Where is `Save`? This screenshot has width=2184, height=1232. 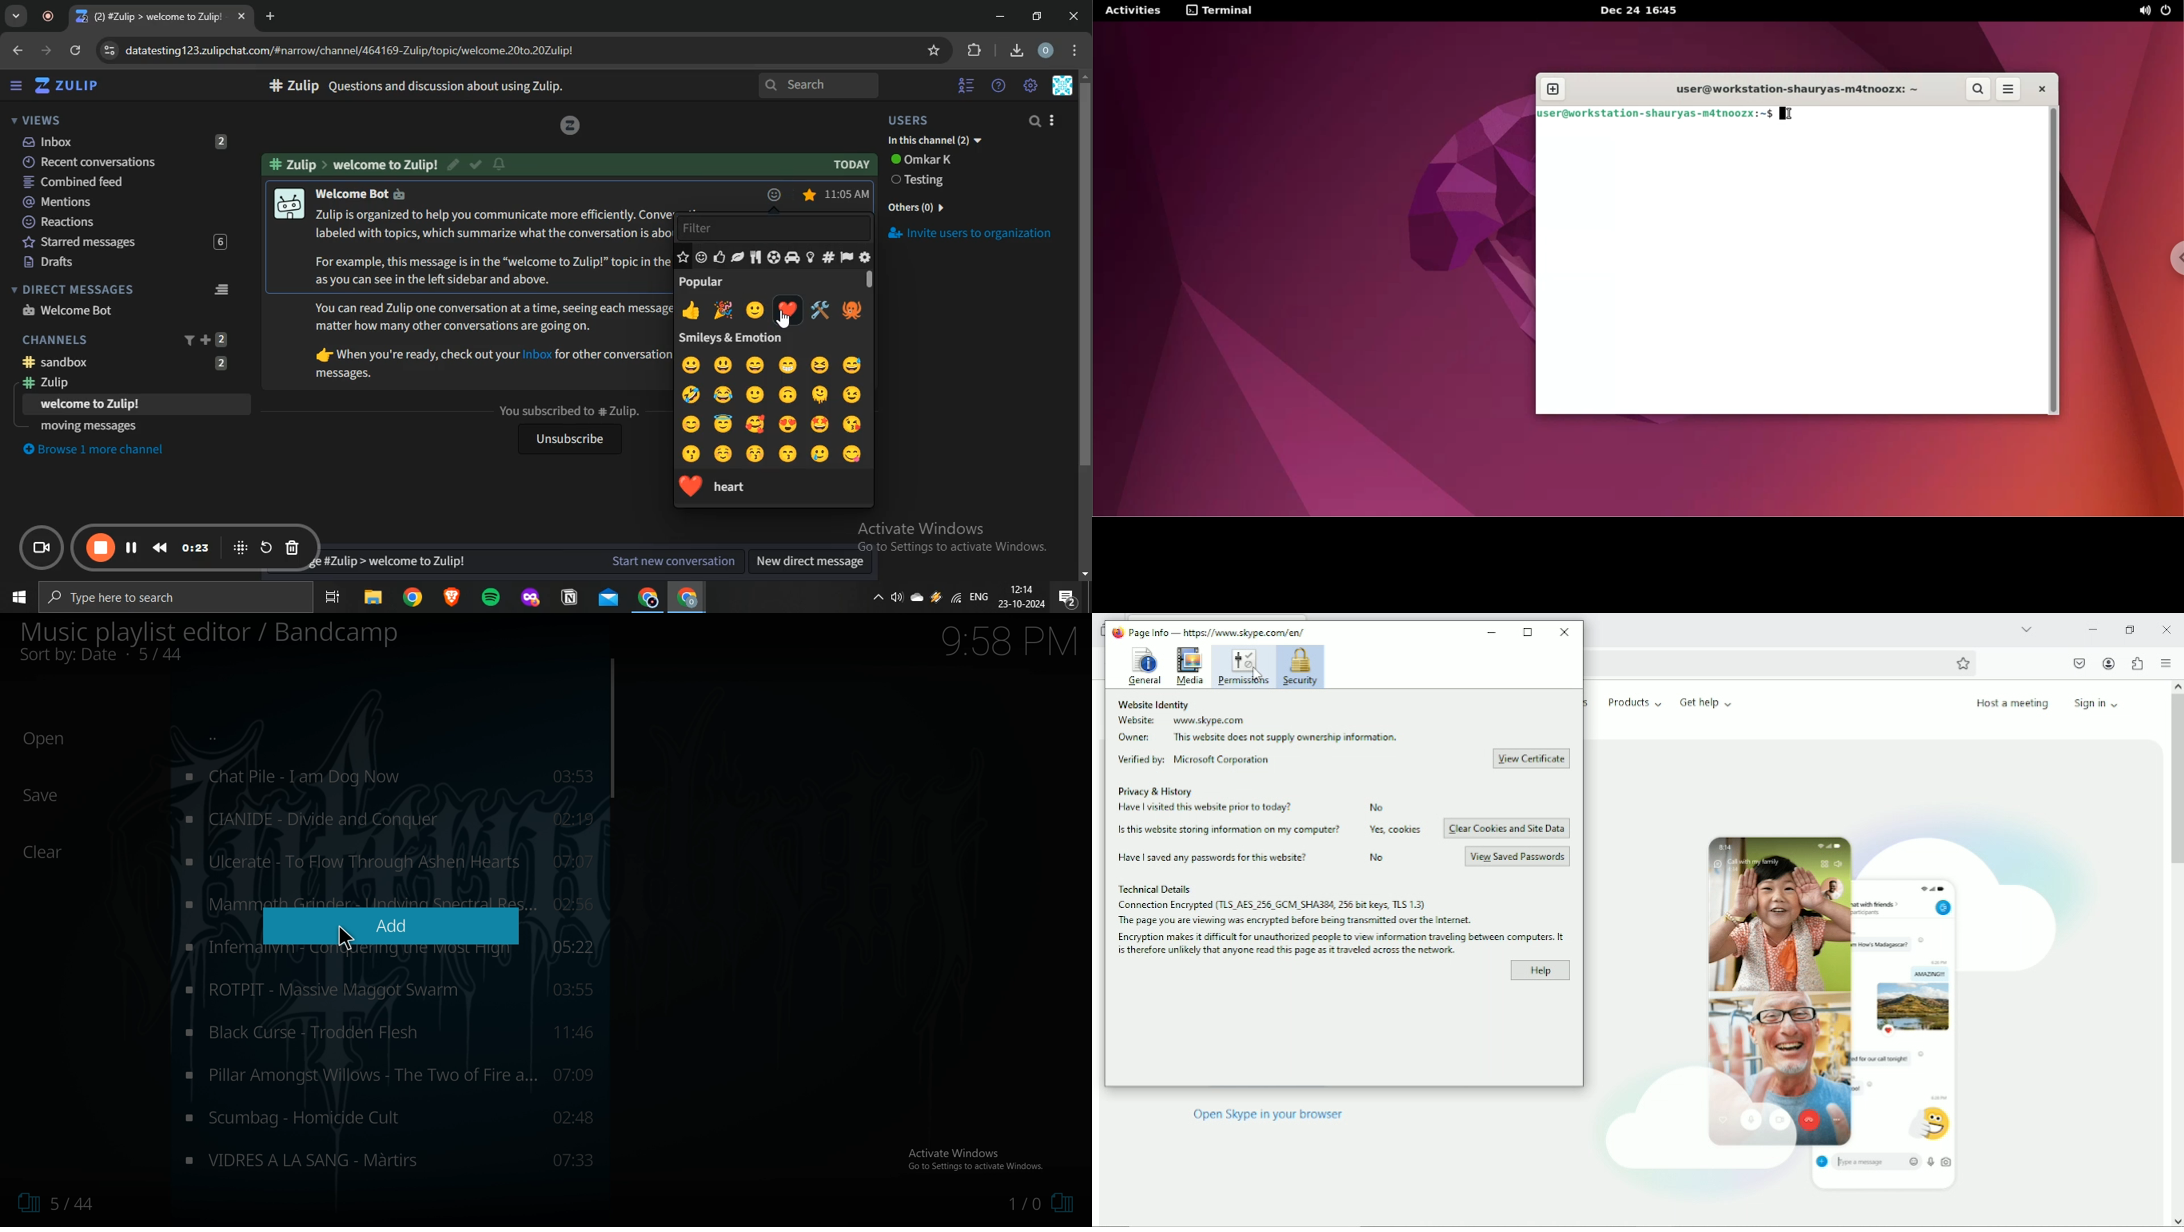
Save is located at coordinates (43, 795).